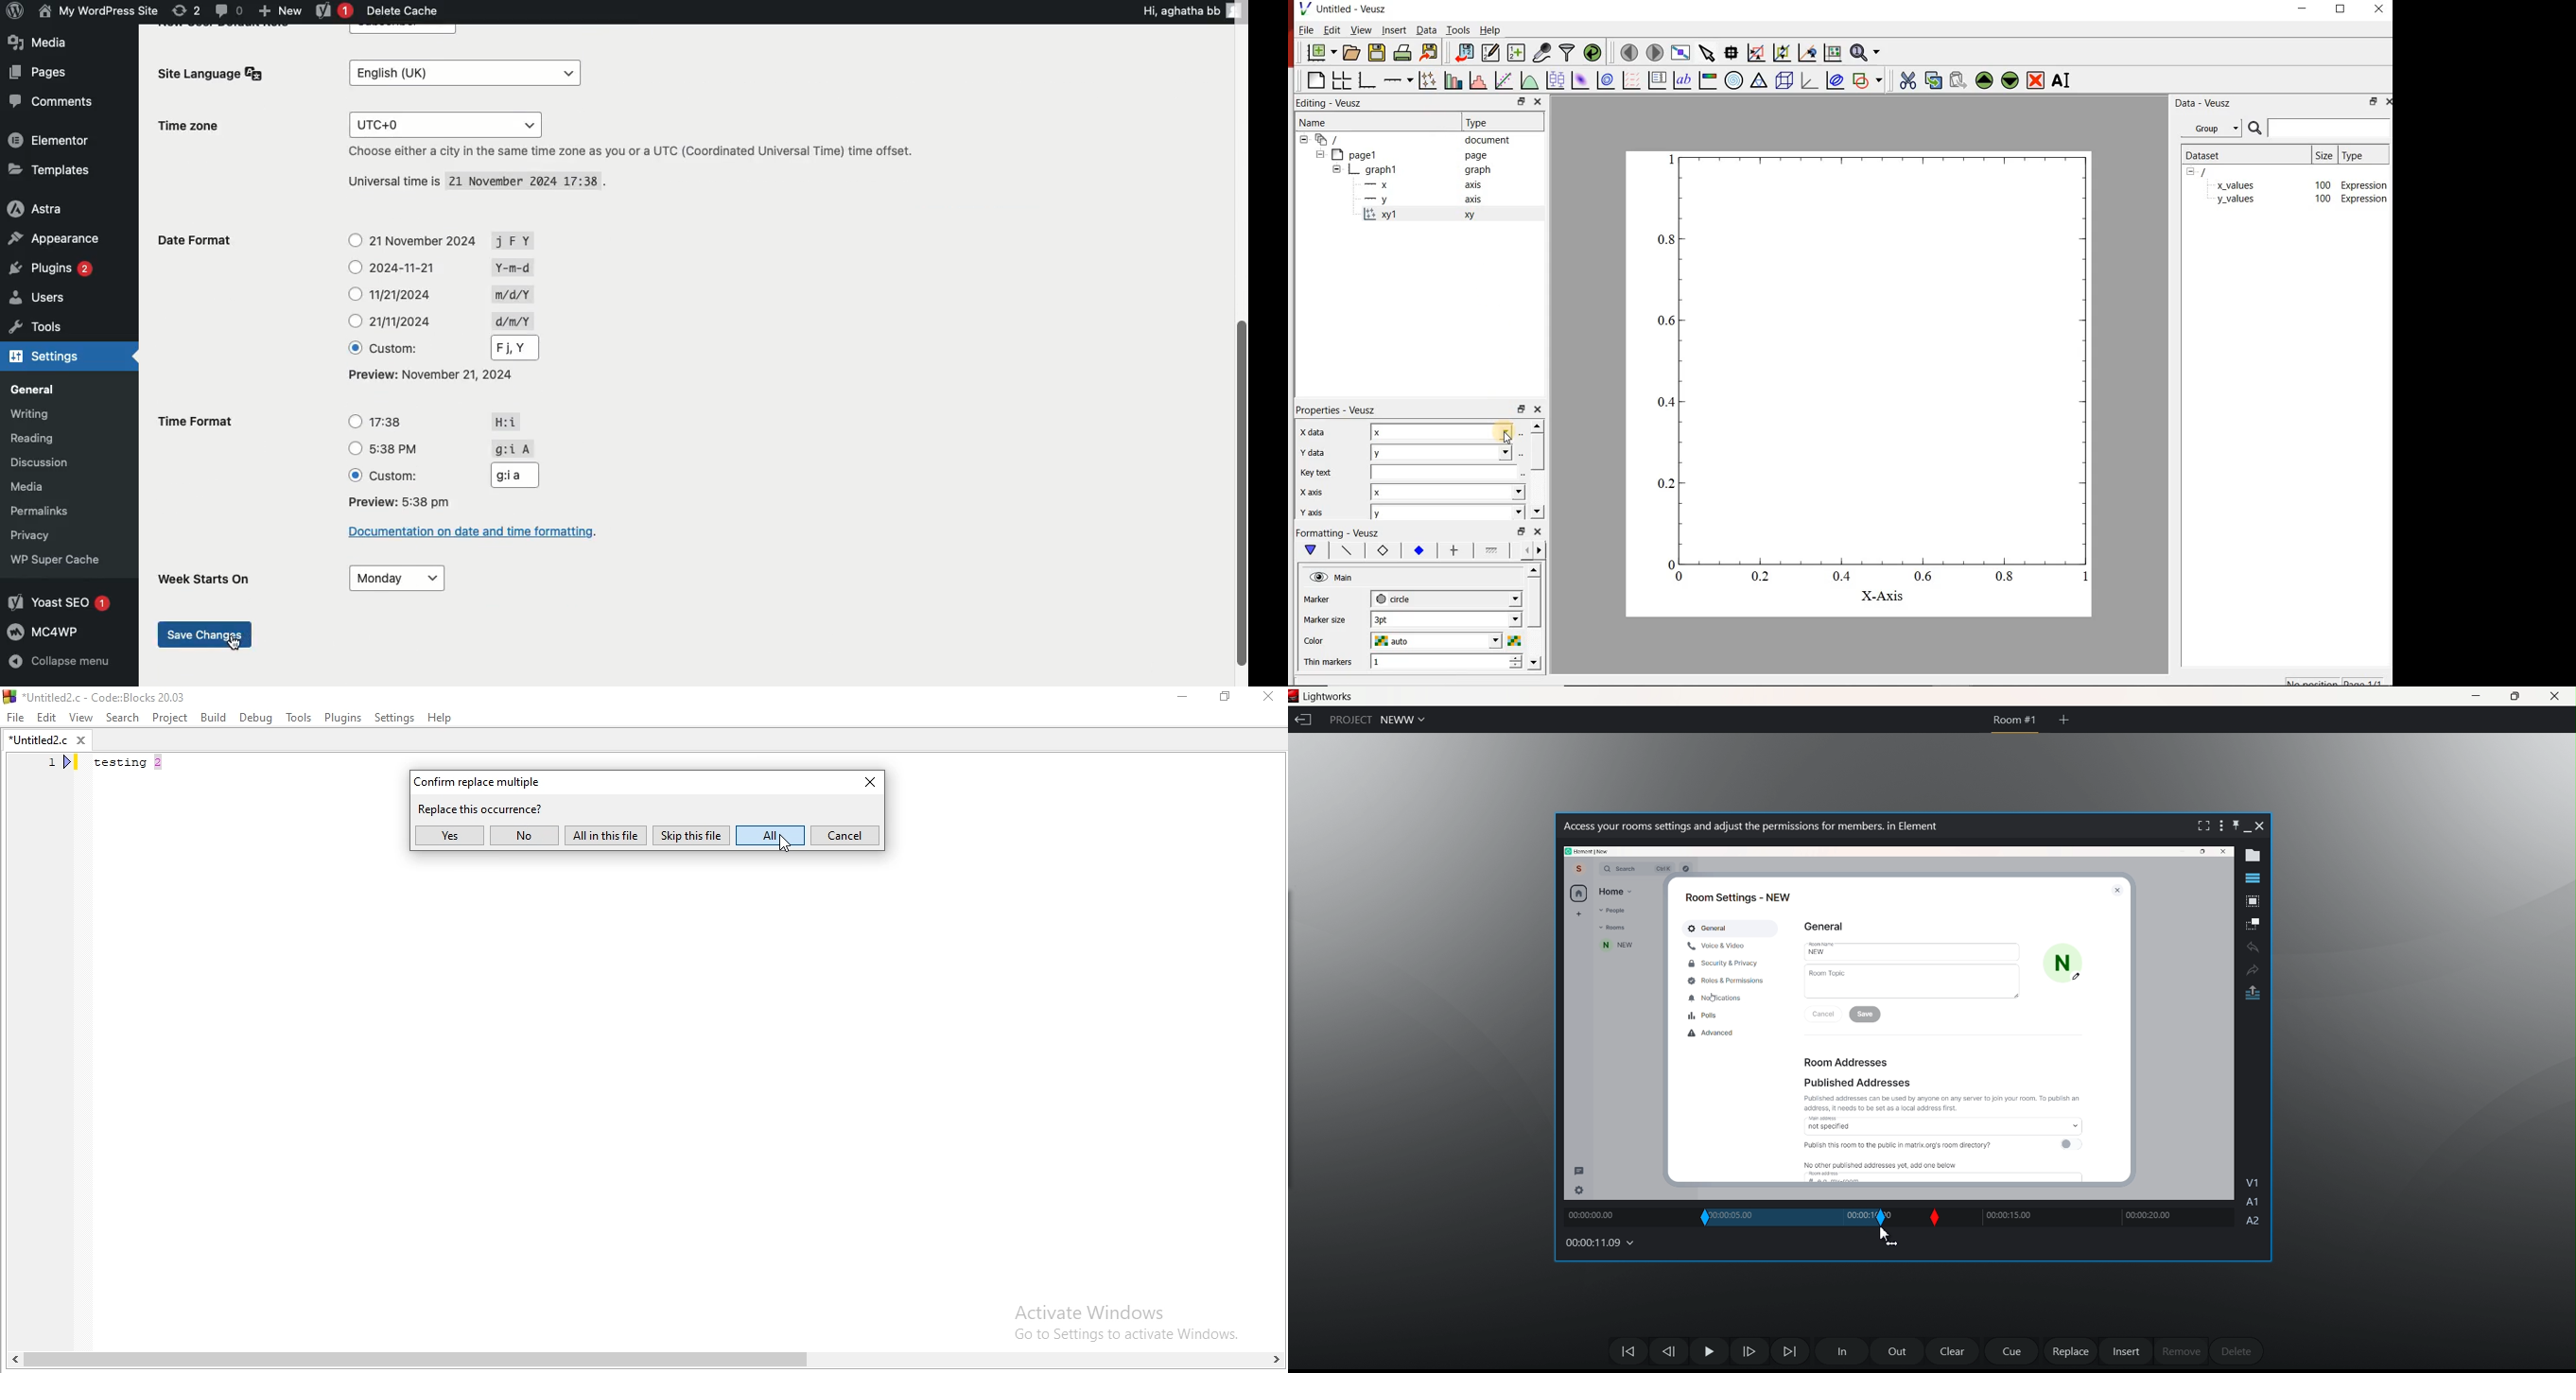 Image resolution: width=2576 pixels, height=1400 pixels. What do you see at coordinates (47, 171) in the screenshot?
I see `Templates` at bounding box center [47, 171].